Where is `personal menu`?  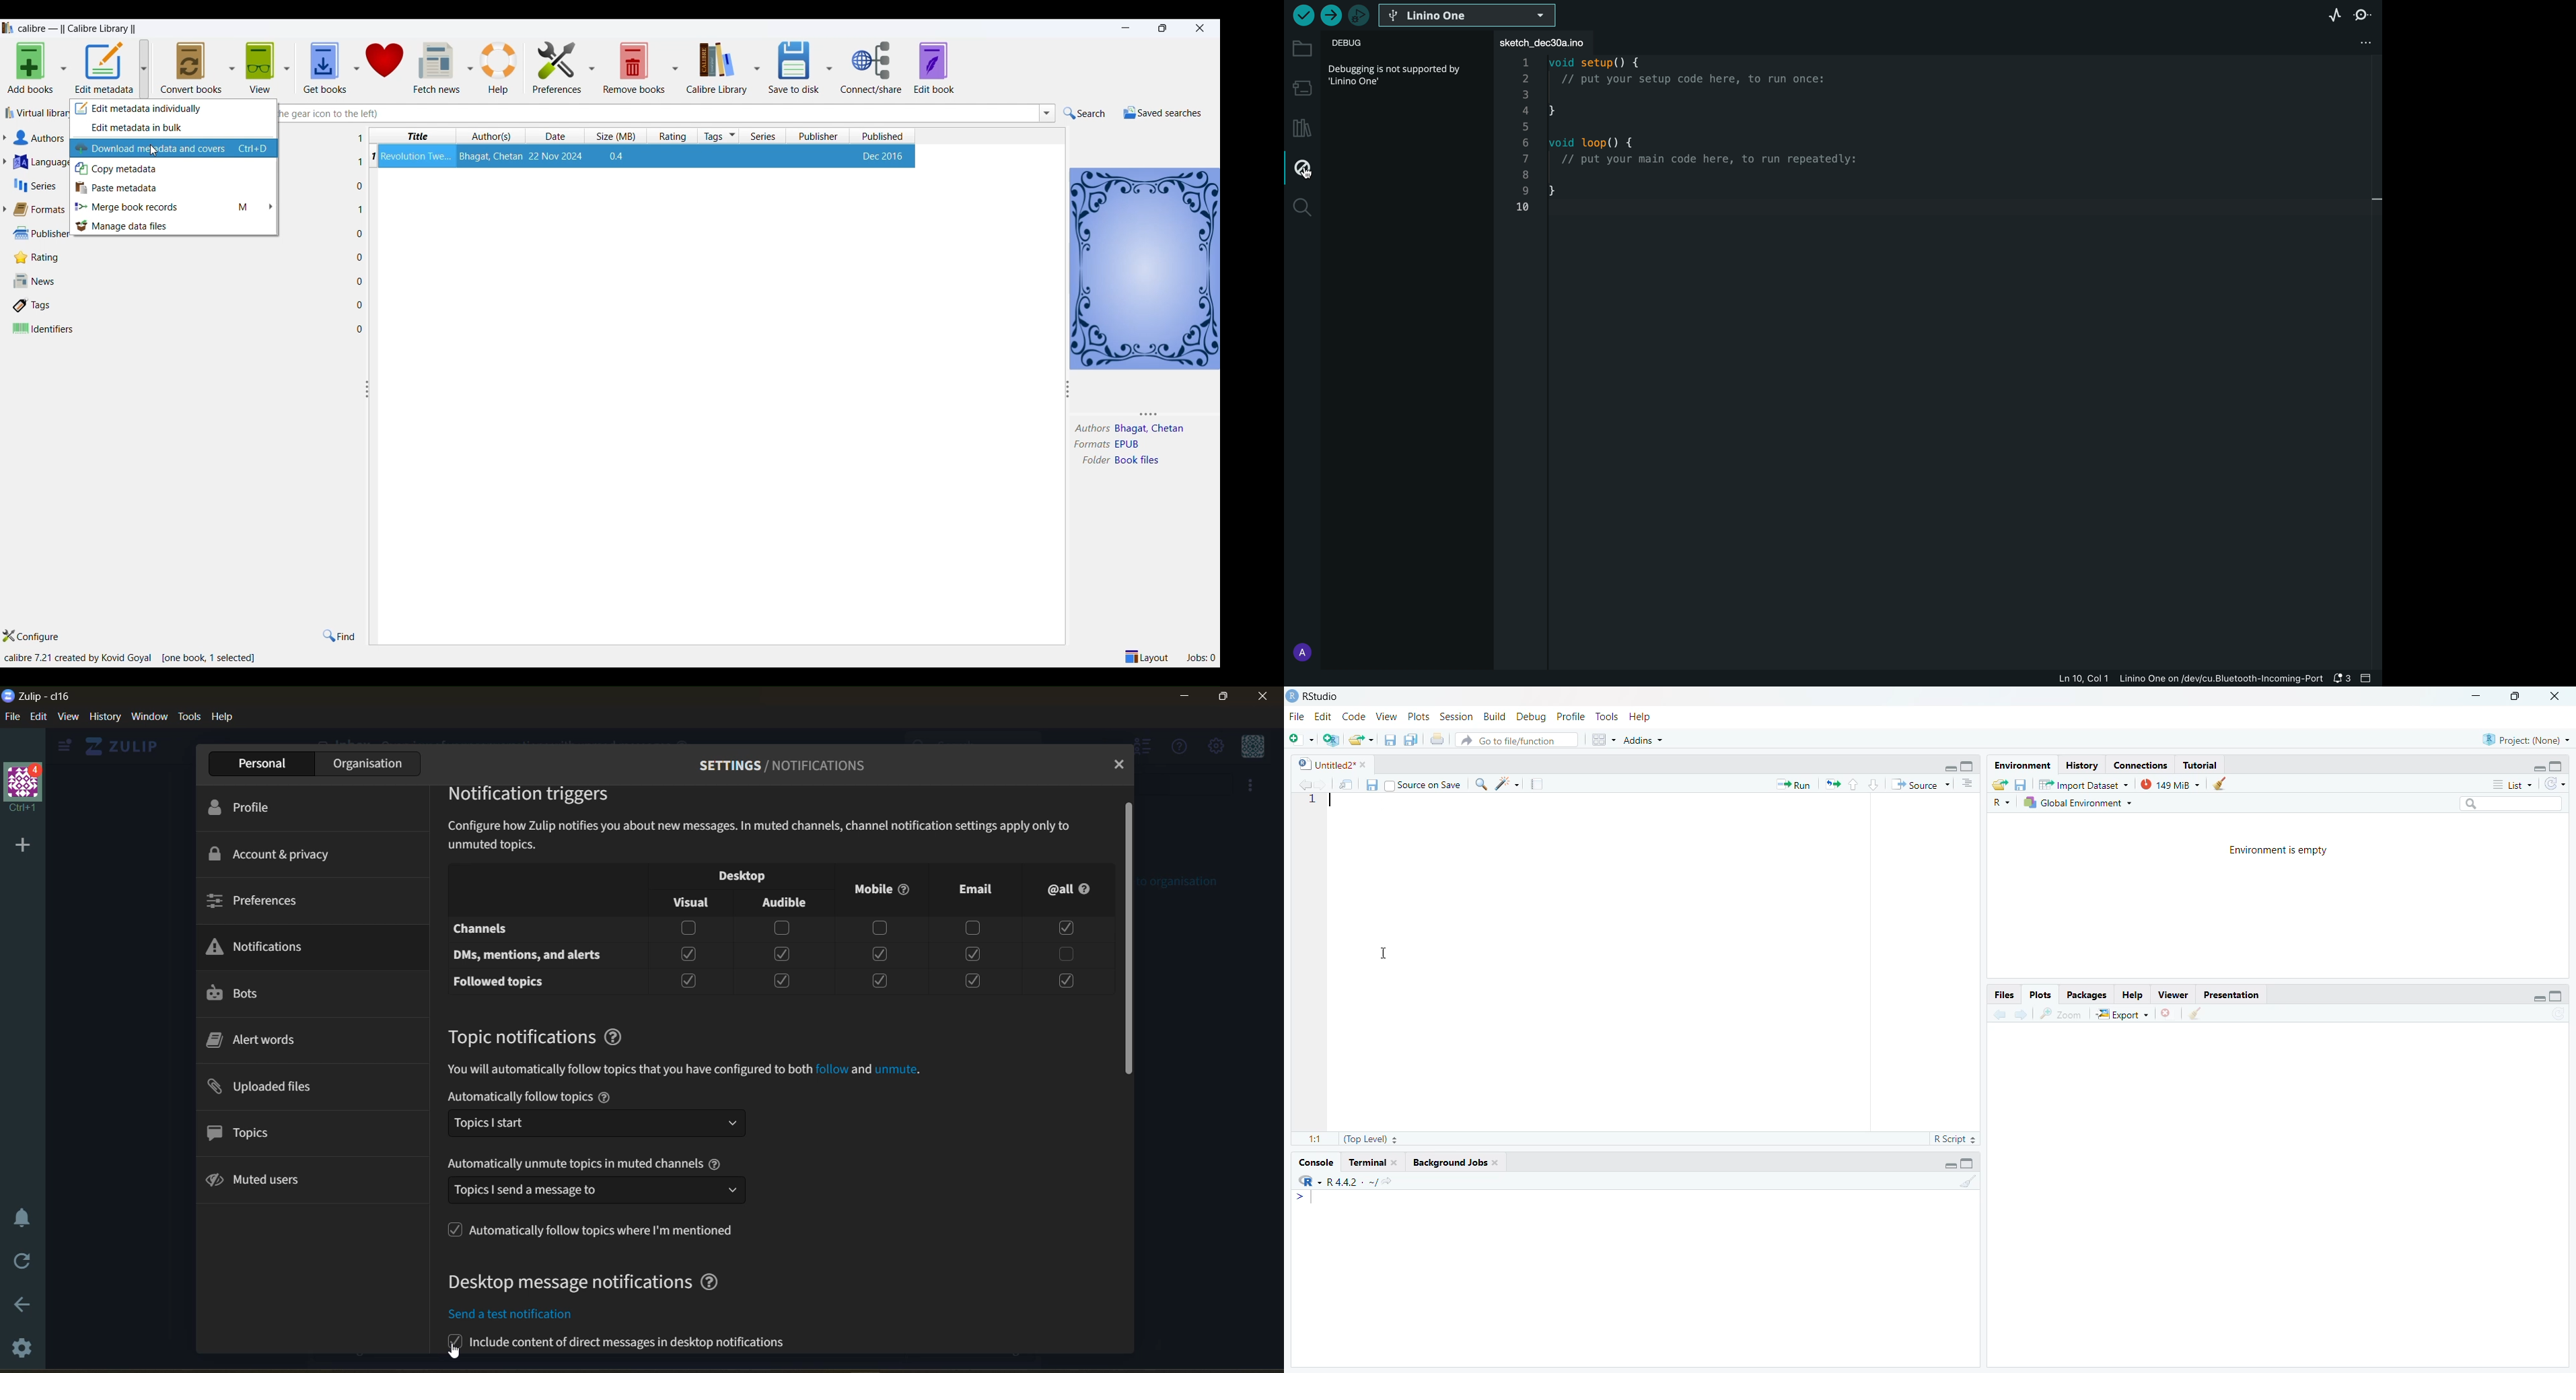 personal menu is located at coordinates (1253, 746).